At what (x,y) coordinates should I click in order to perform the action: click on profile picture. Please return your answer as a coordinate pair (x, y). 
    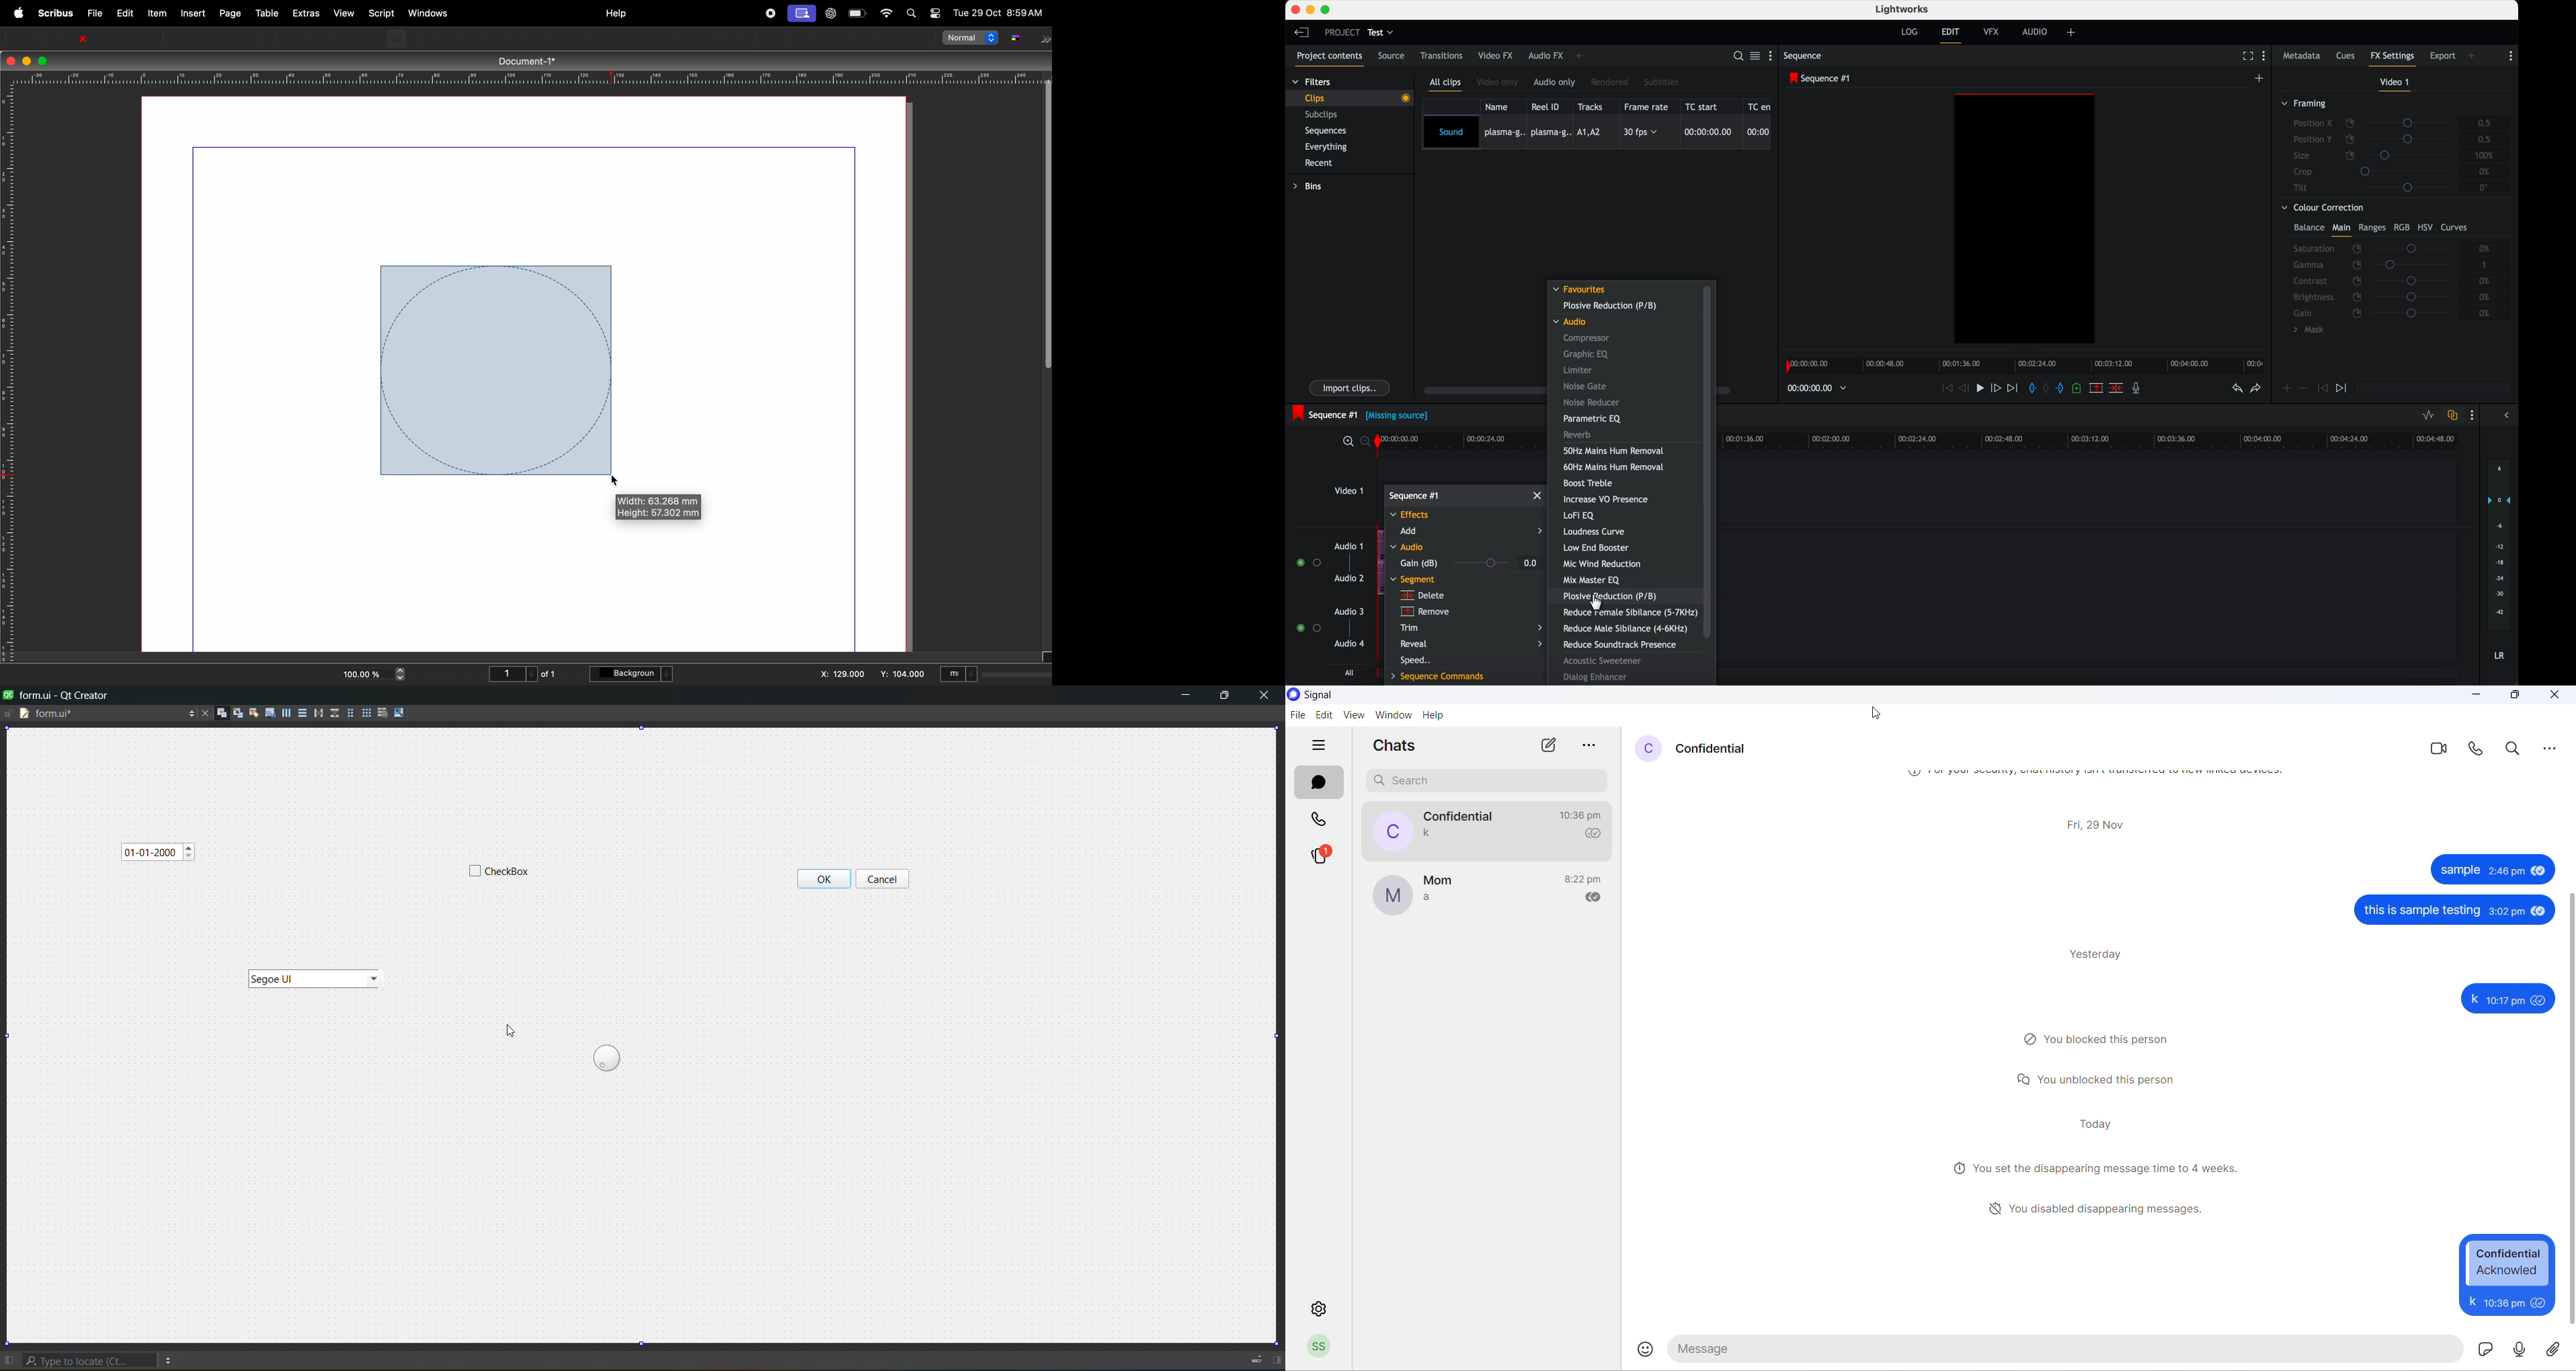
    Looking at the image, I should click on (1643, 749).